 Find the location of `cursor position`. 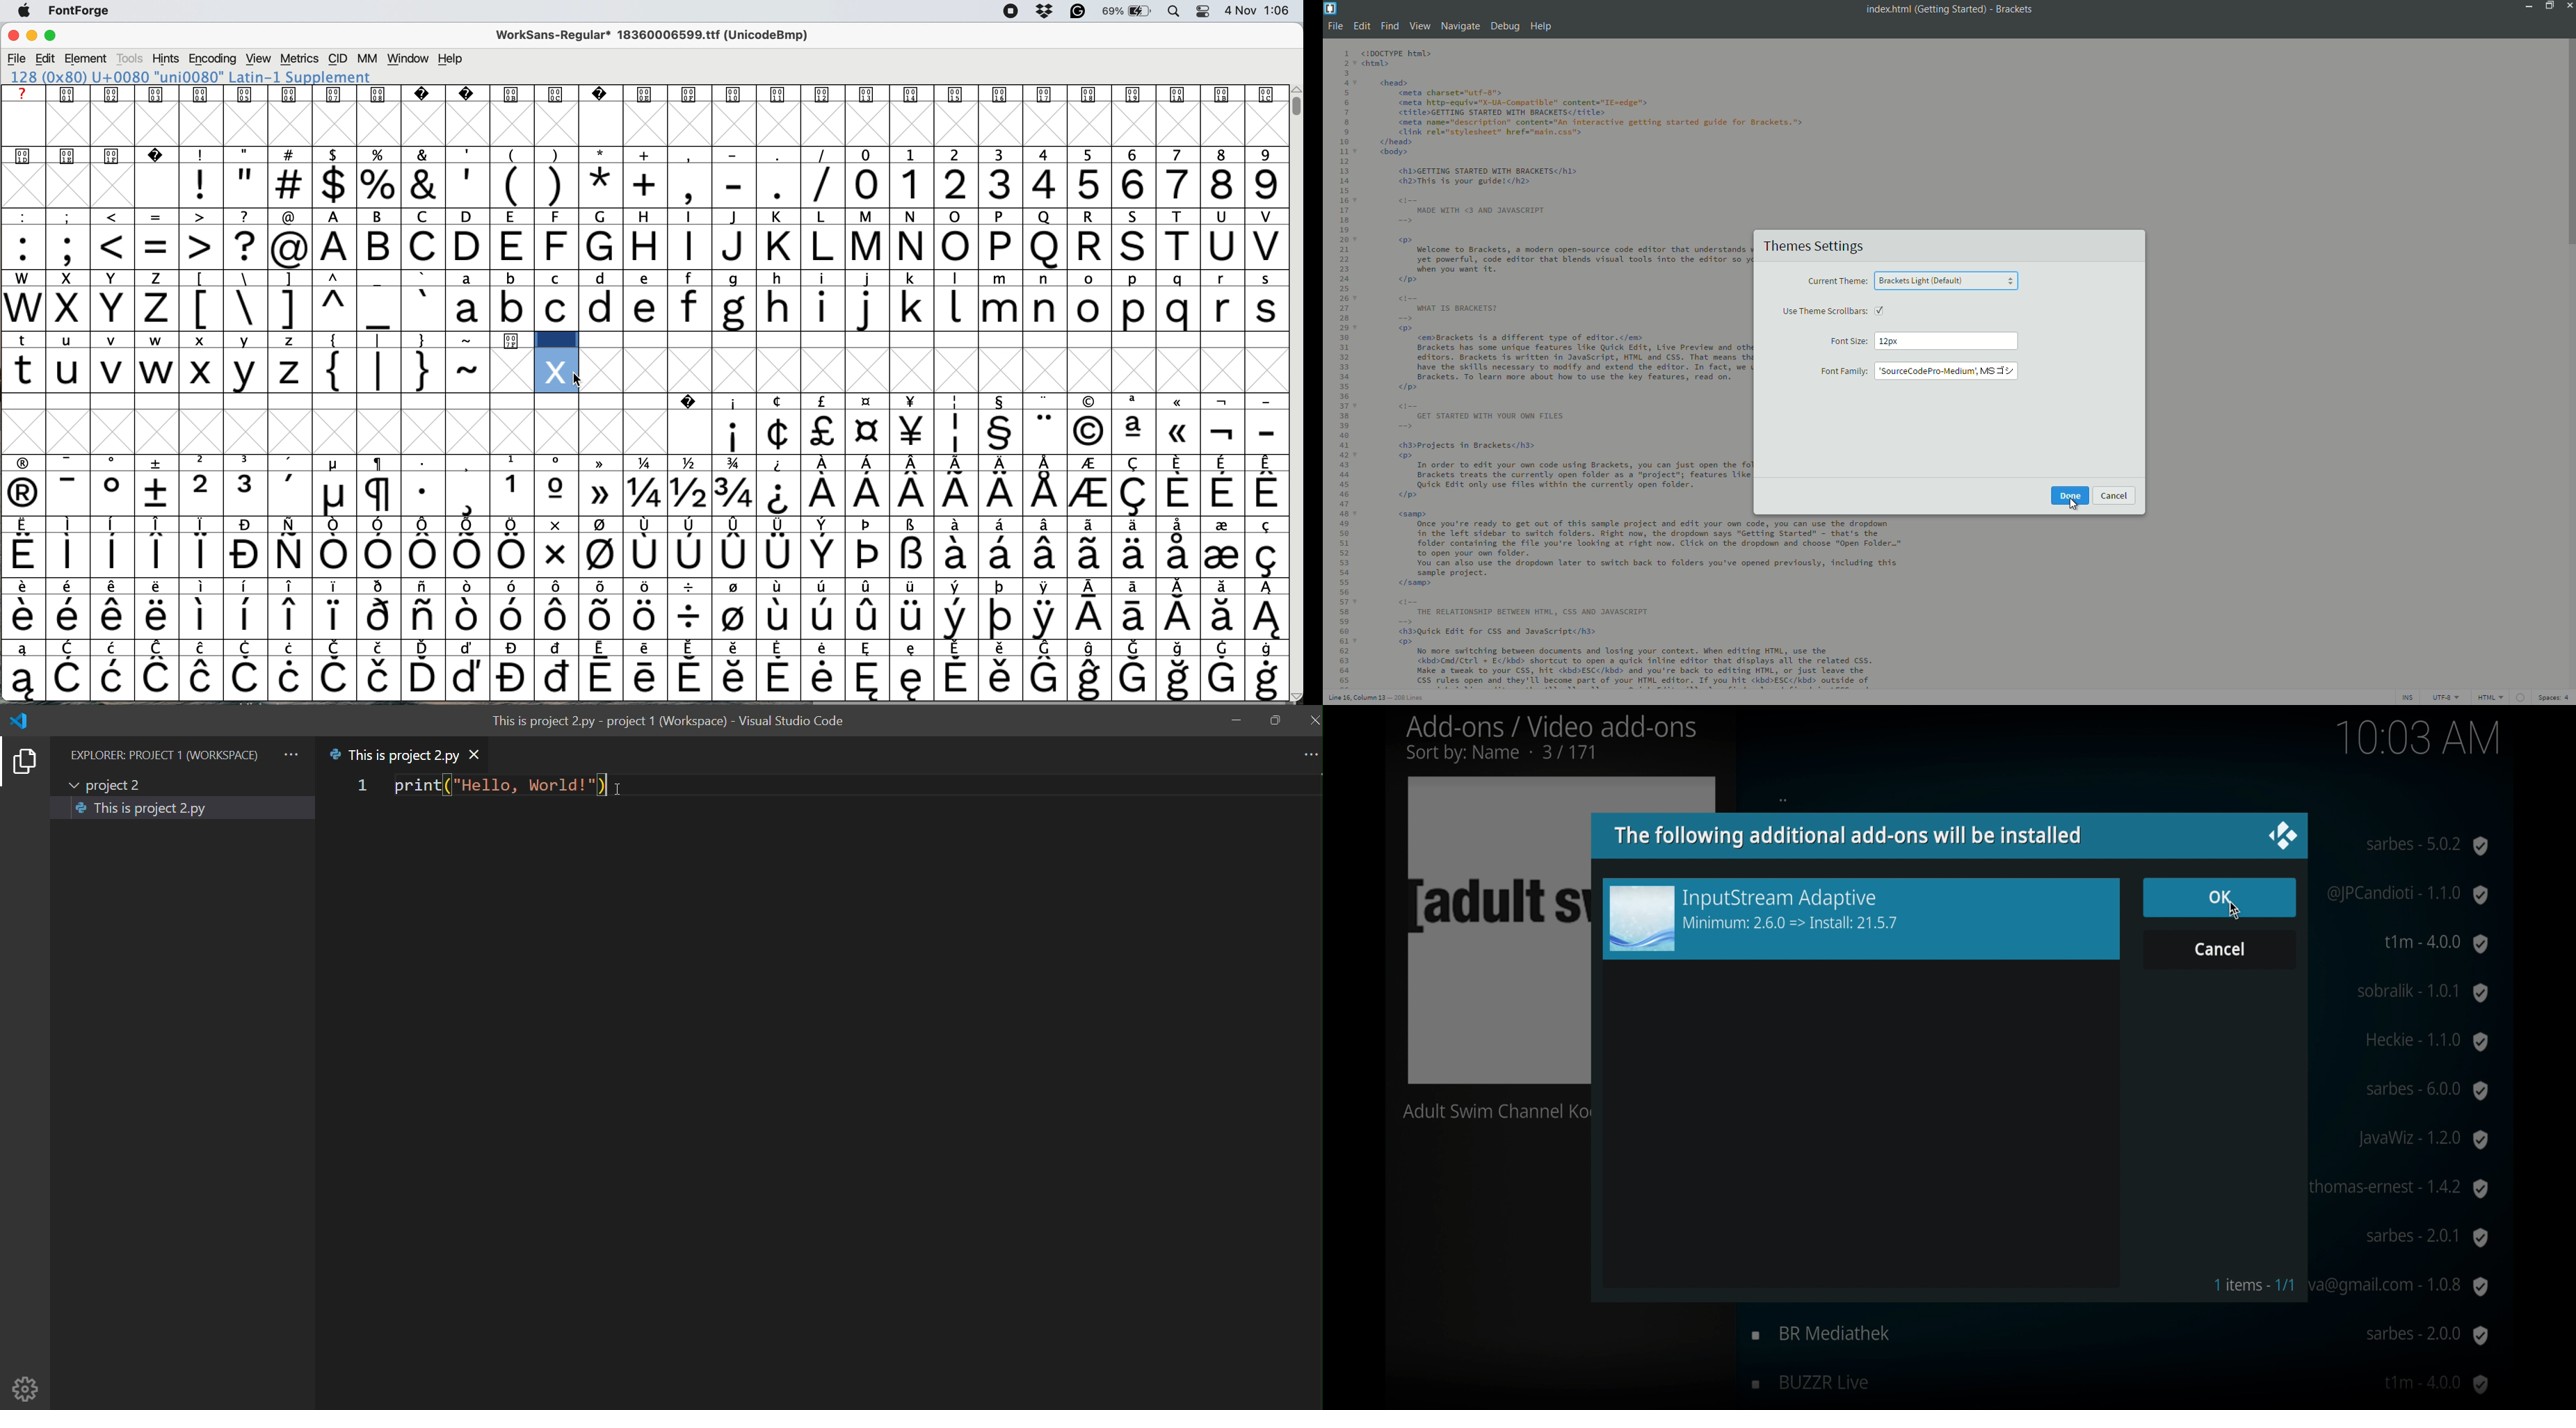

cursor position is located at coordinates (1358, 698).